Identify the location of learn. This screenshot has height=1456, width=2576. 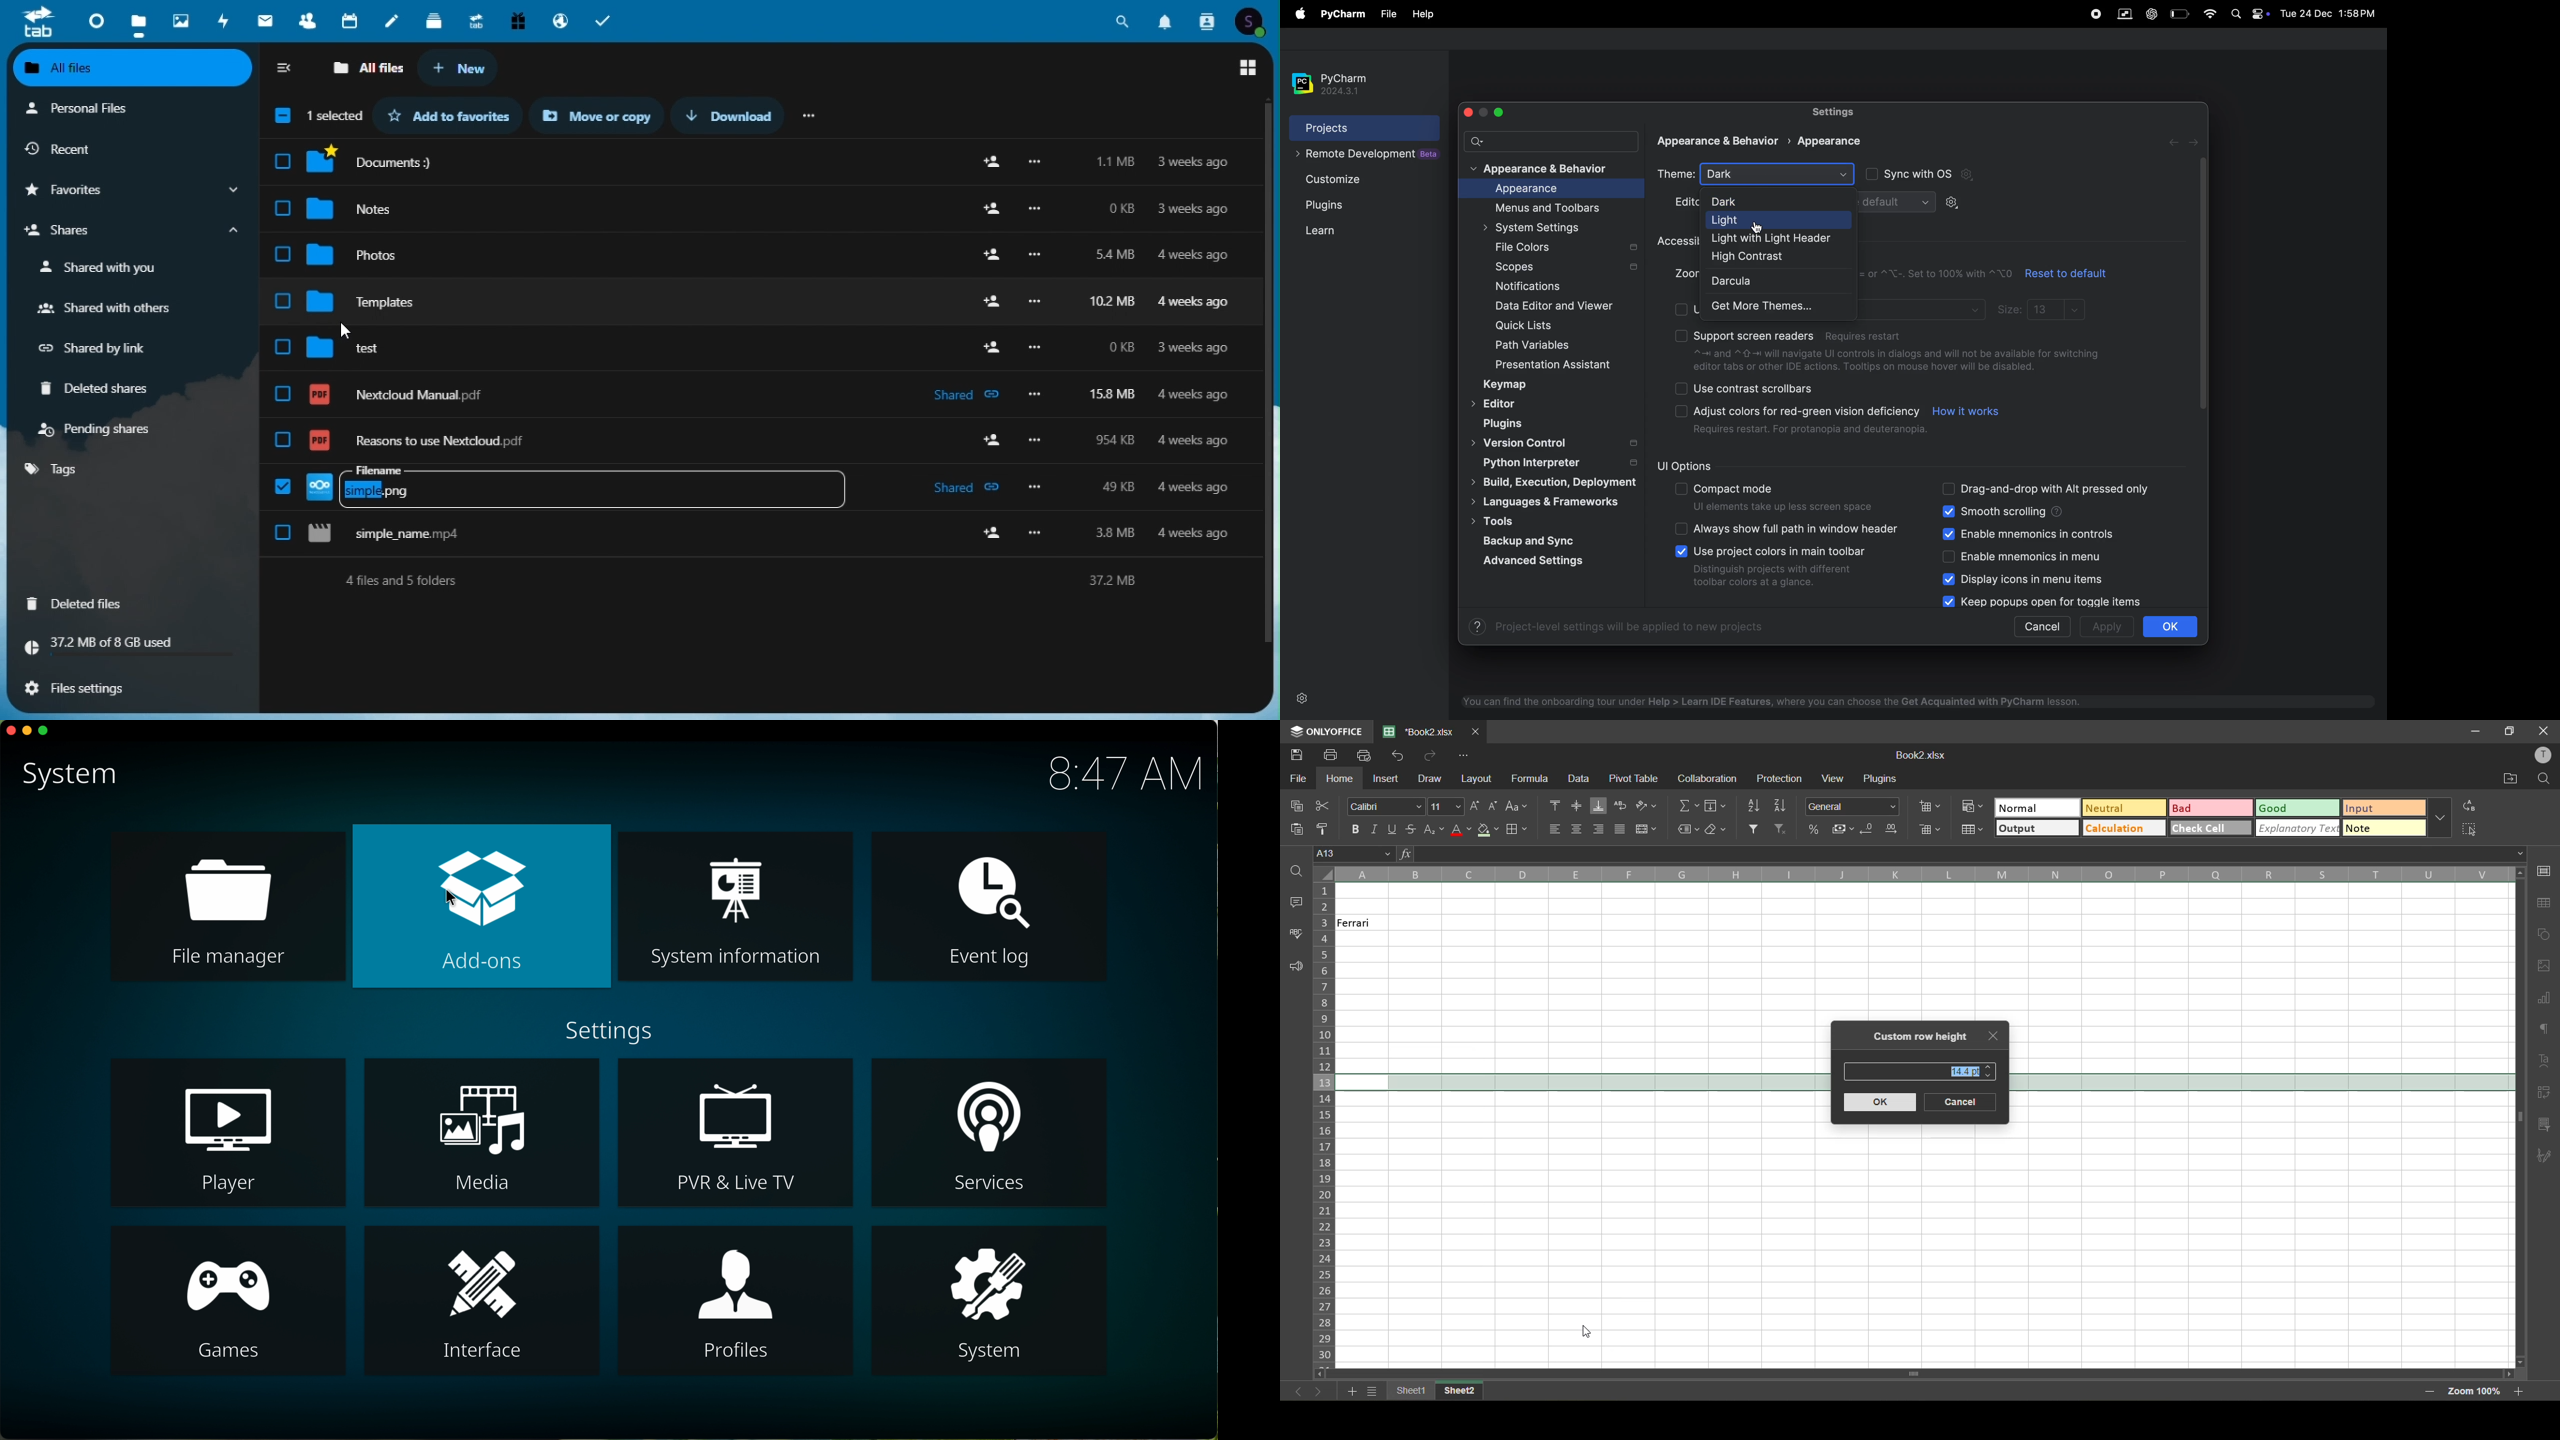
(1320, 231).